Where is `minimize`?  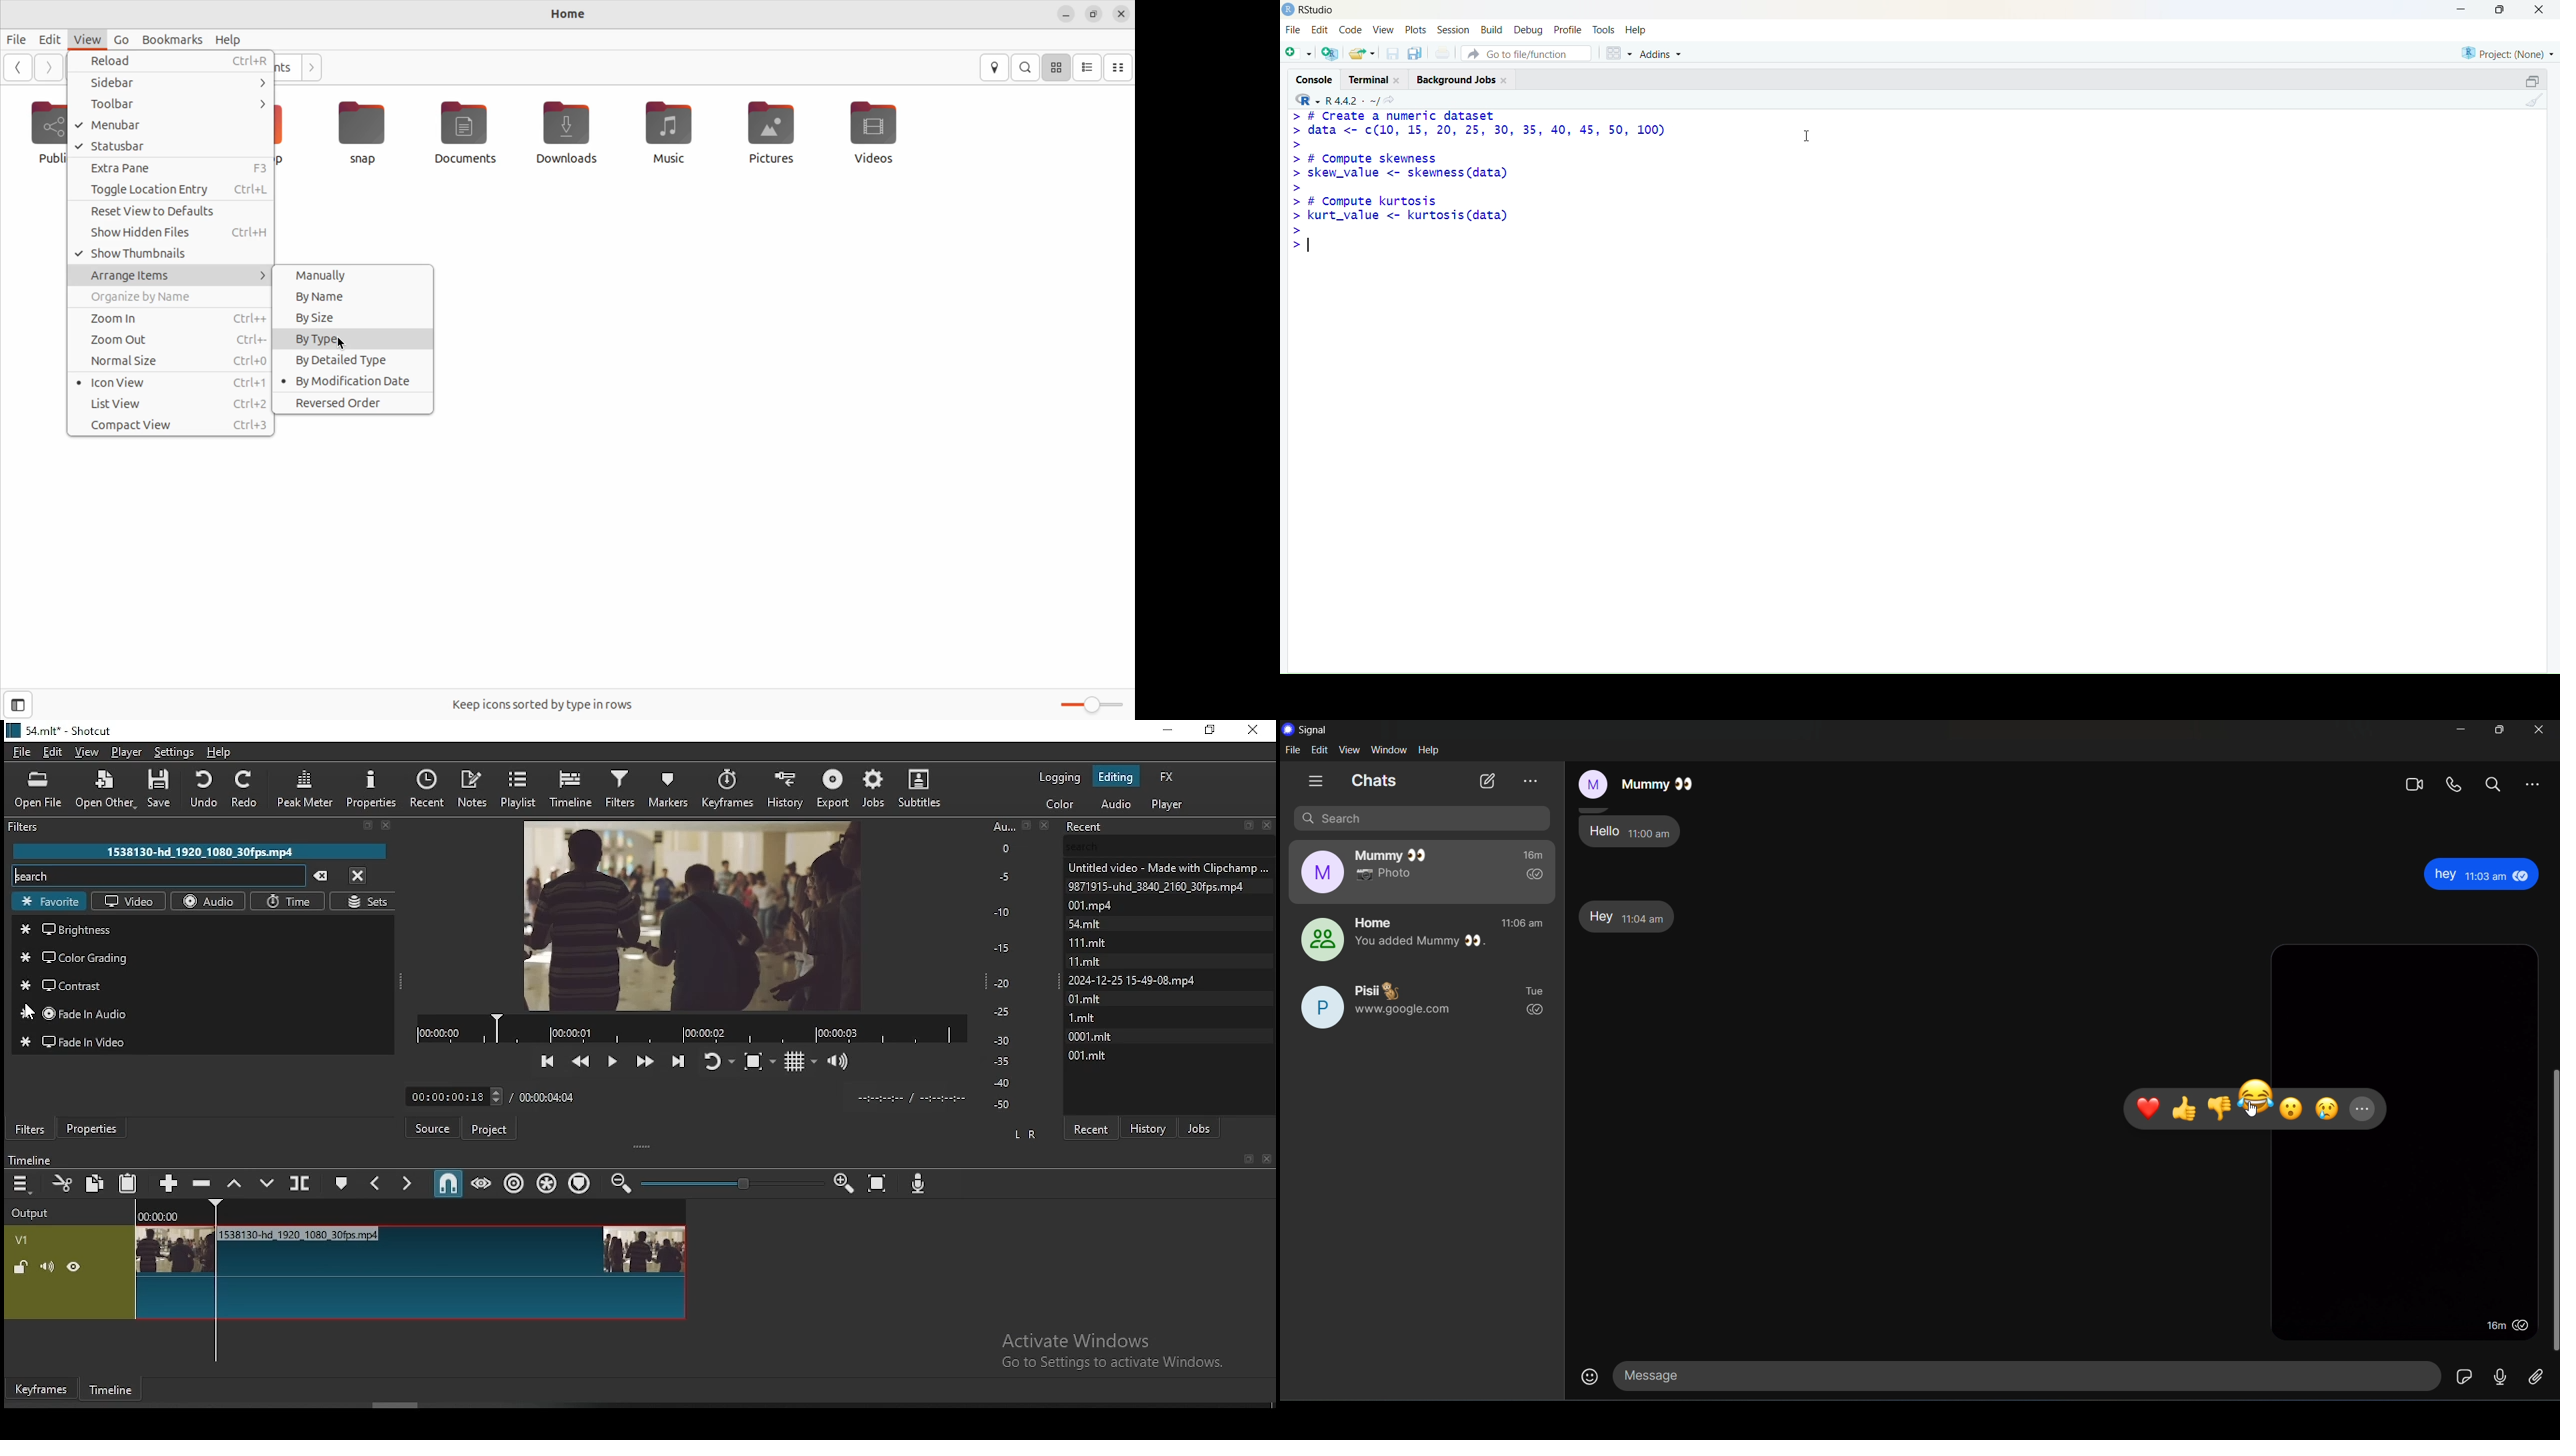 minimize is located at coordinates (1167, 731).